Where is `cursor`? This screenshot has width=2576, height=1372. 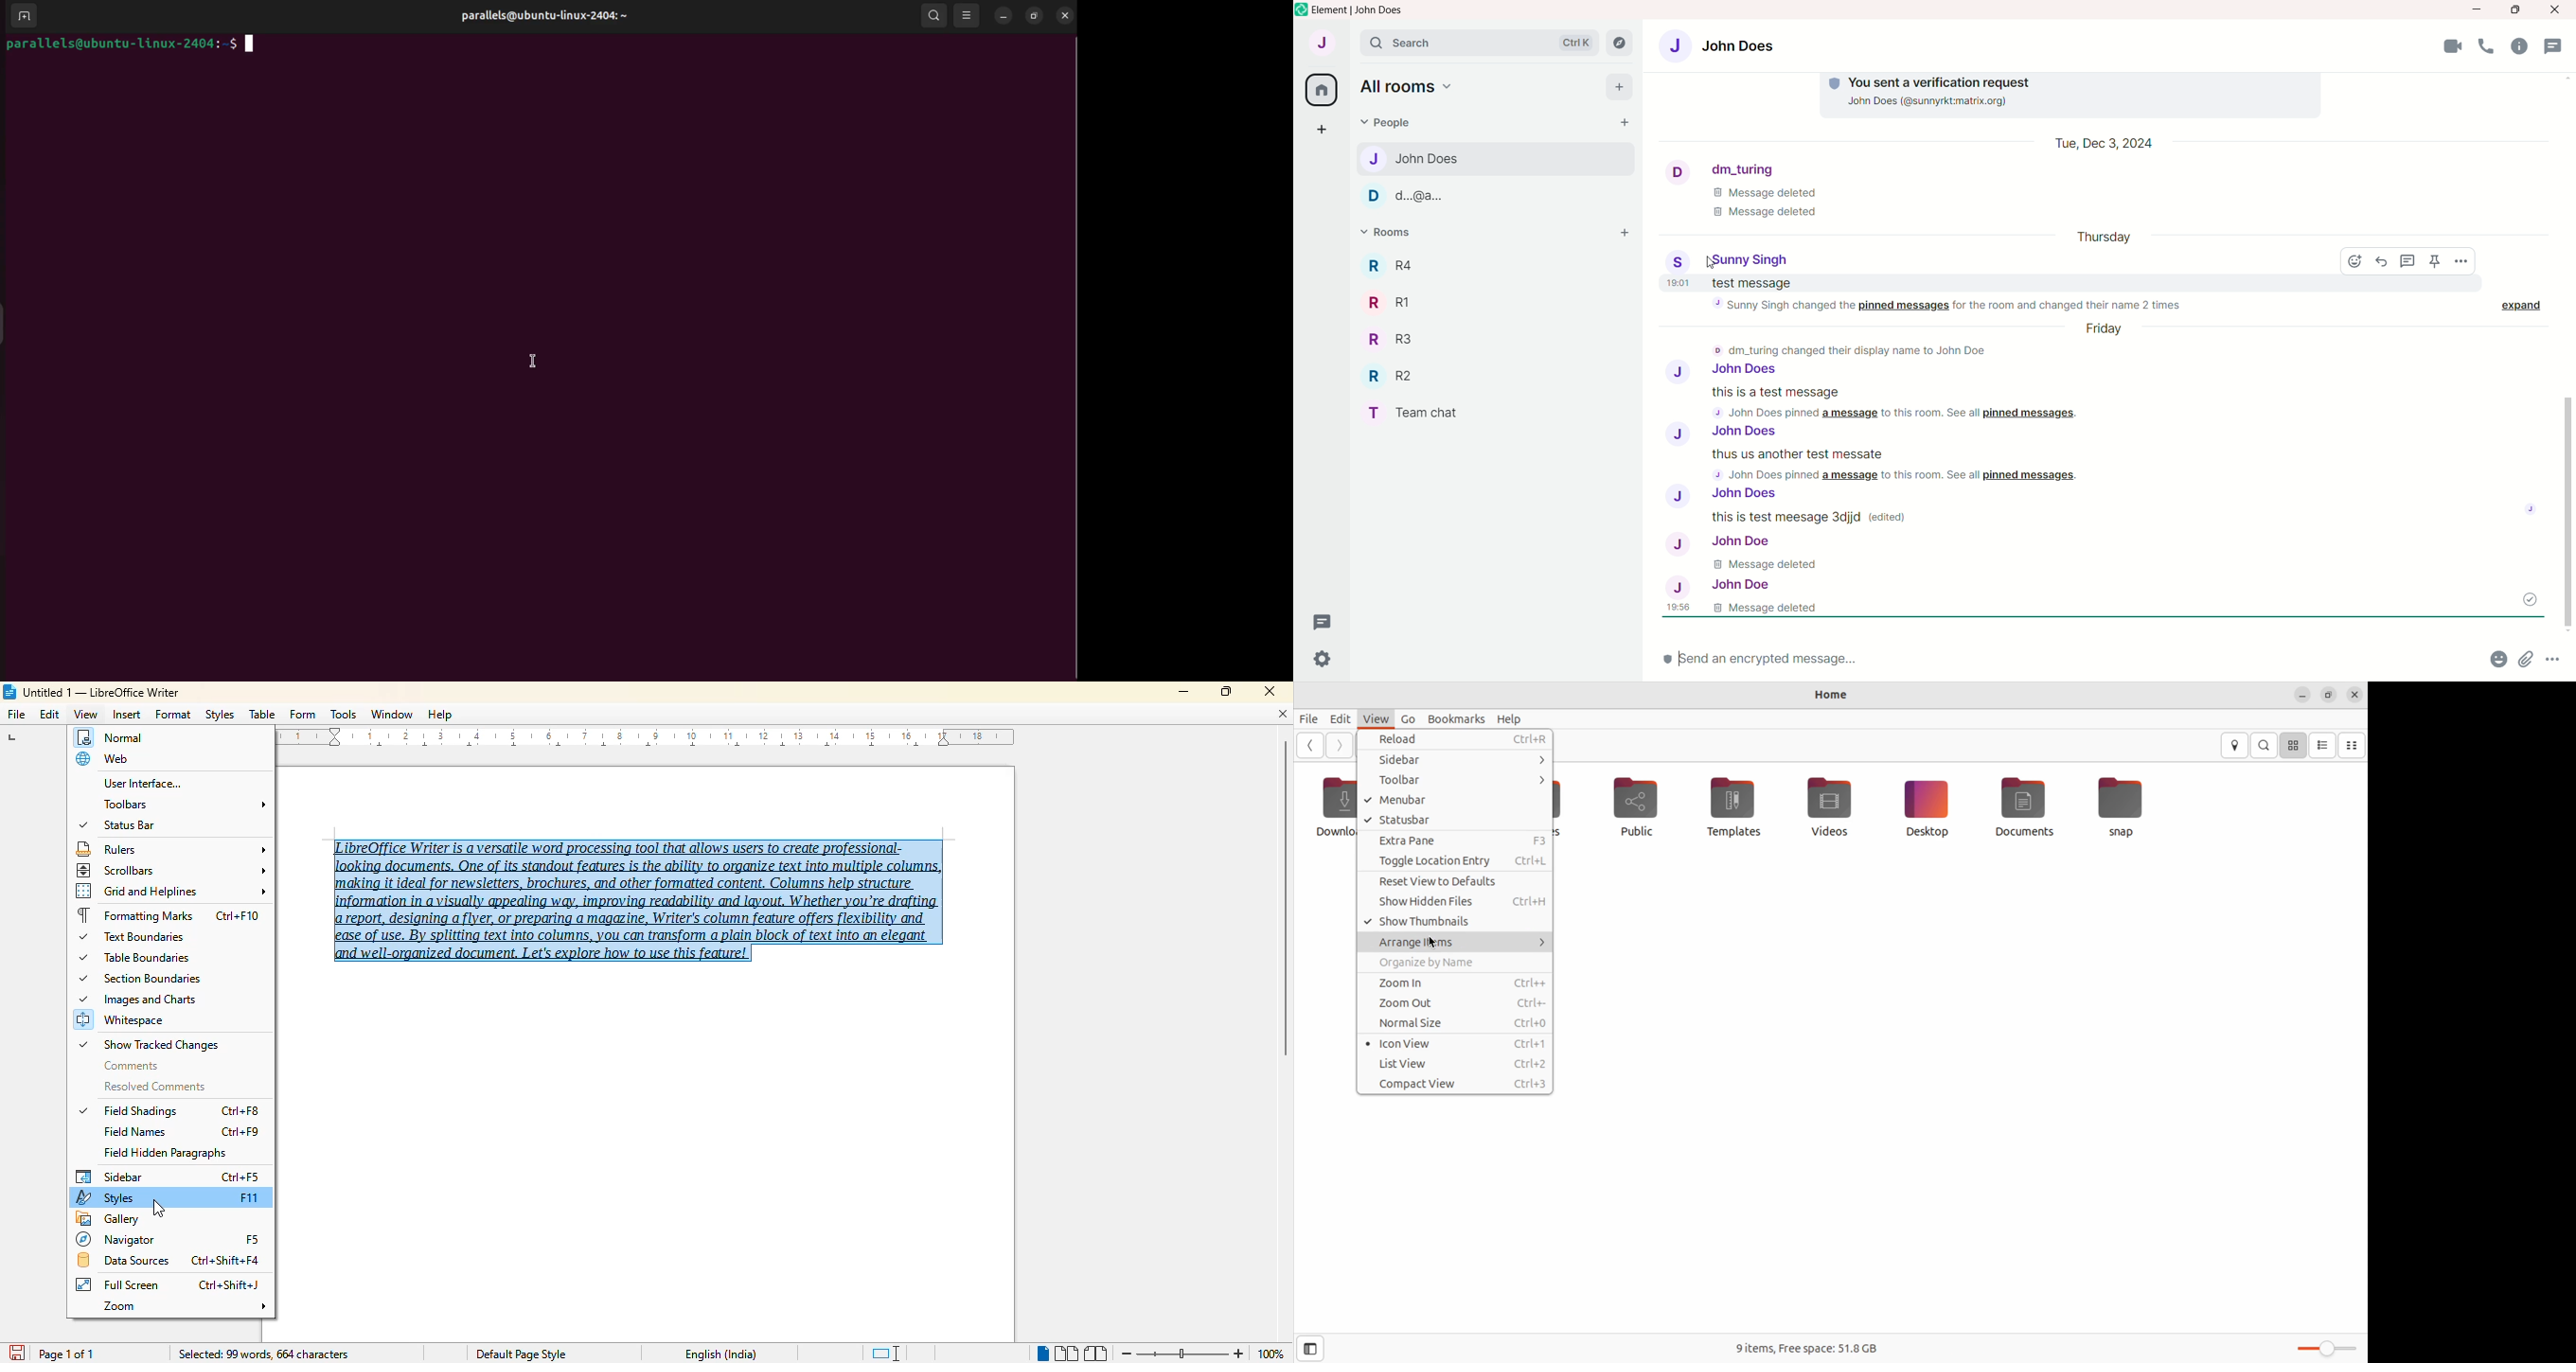
cursor is located at coordinates (1710, 260).